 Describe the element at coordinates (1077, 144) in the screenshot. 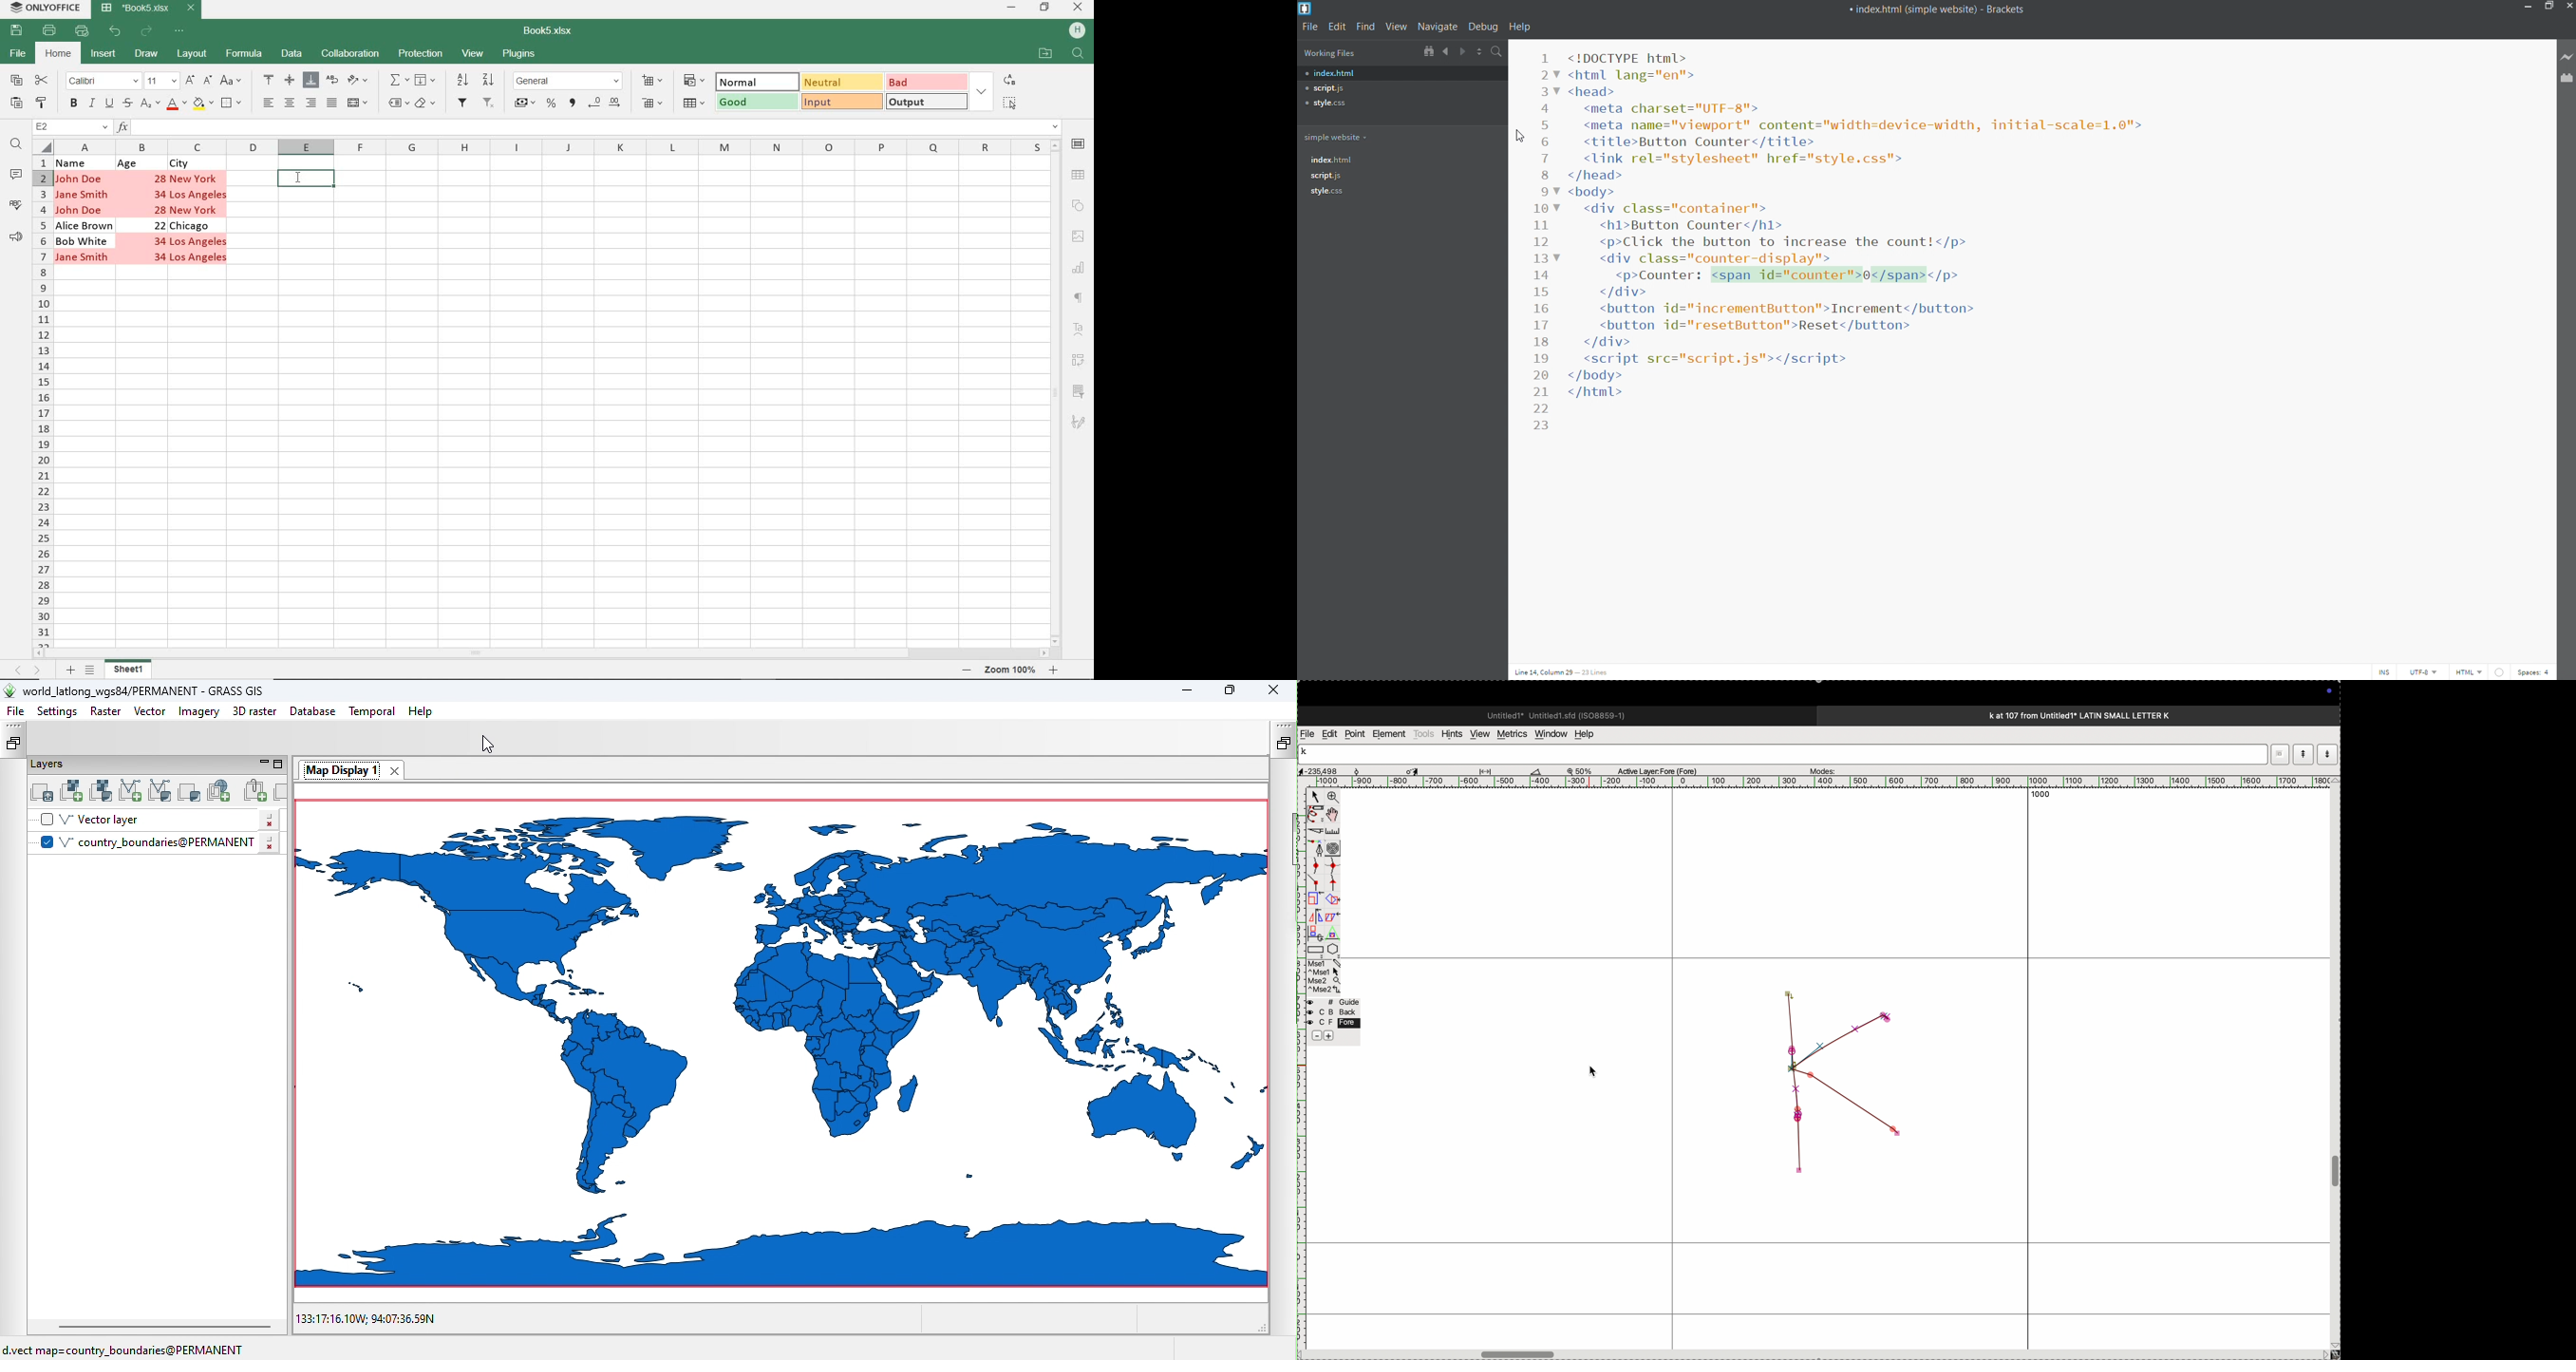

I see `CELL SETTINGS` at that location.